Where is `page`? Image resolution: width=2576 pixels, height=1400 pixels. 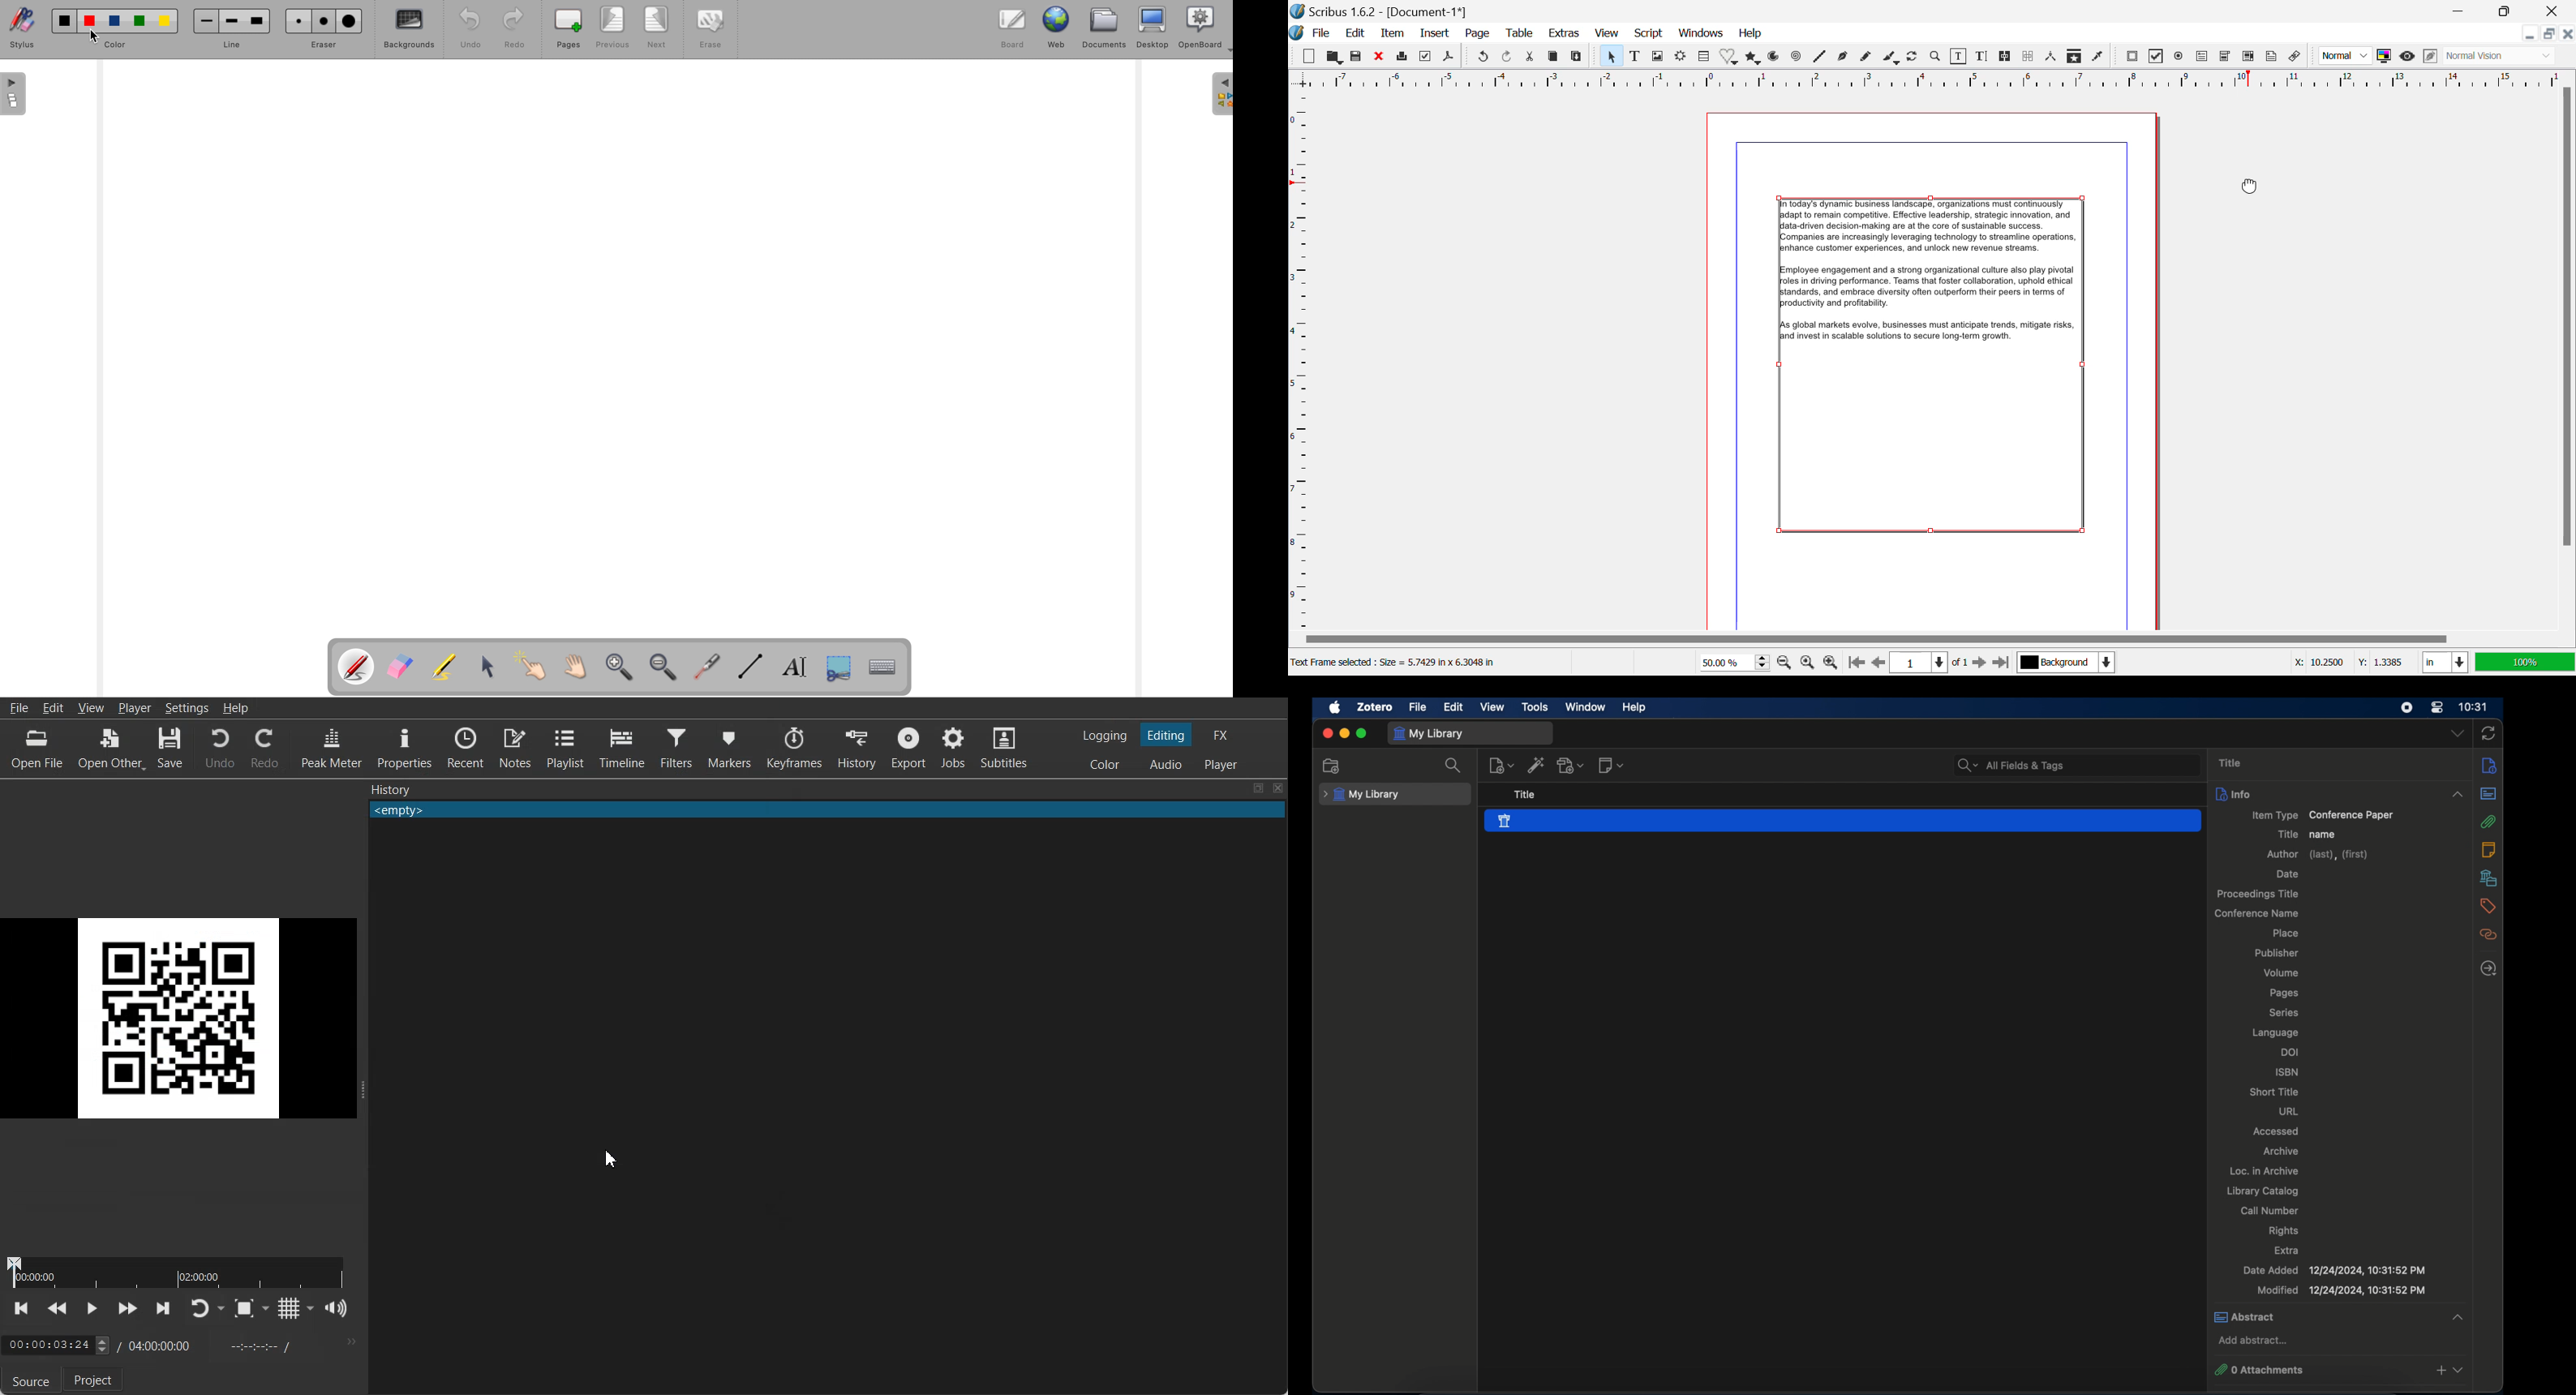 page is located at coordinates (13, 94).